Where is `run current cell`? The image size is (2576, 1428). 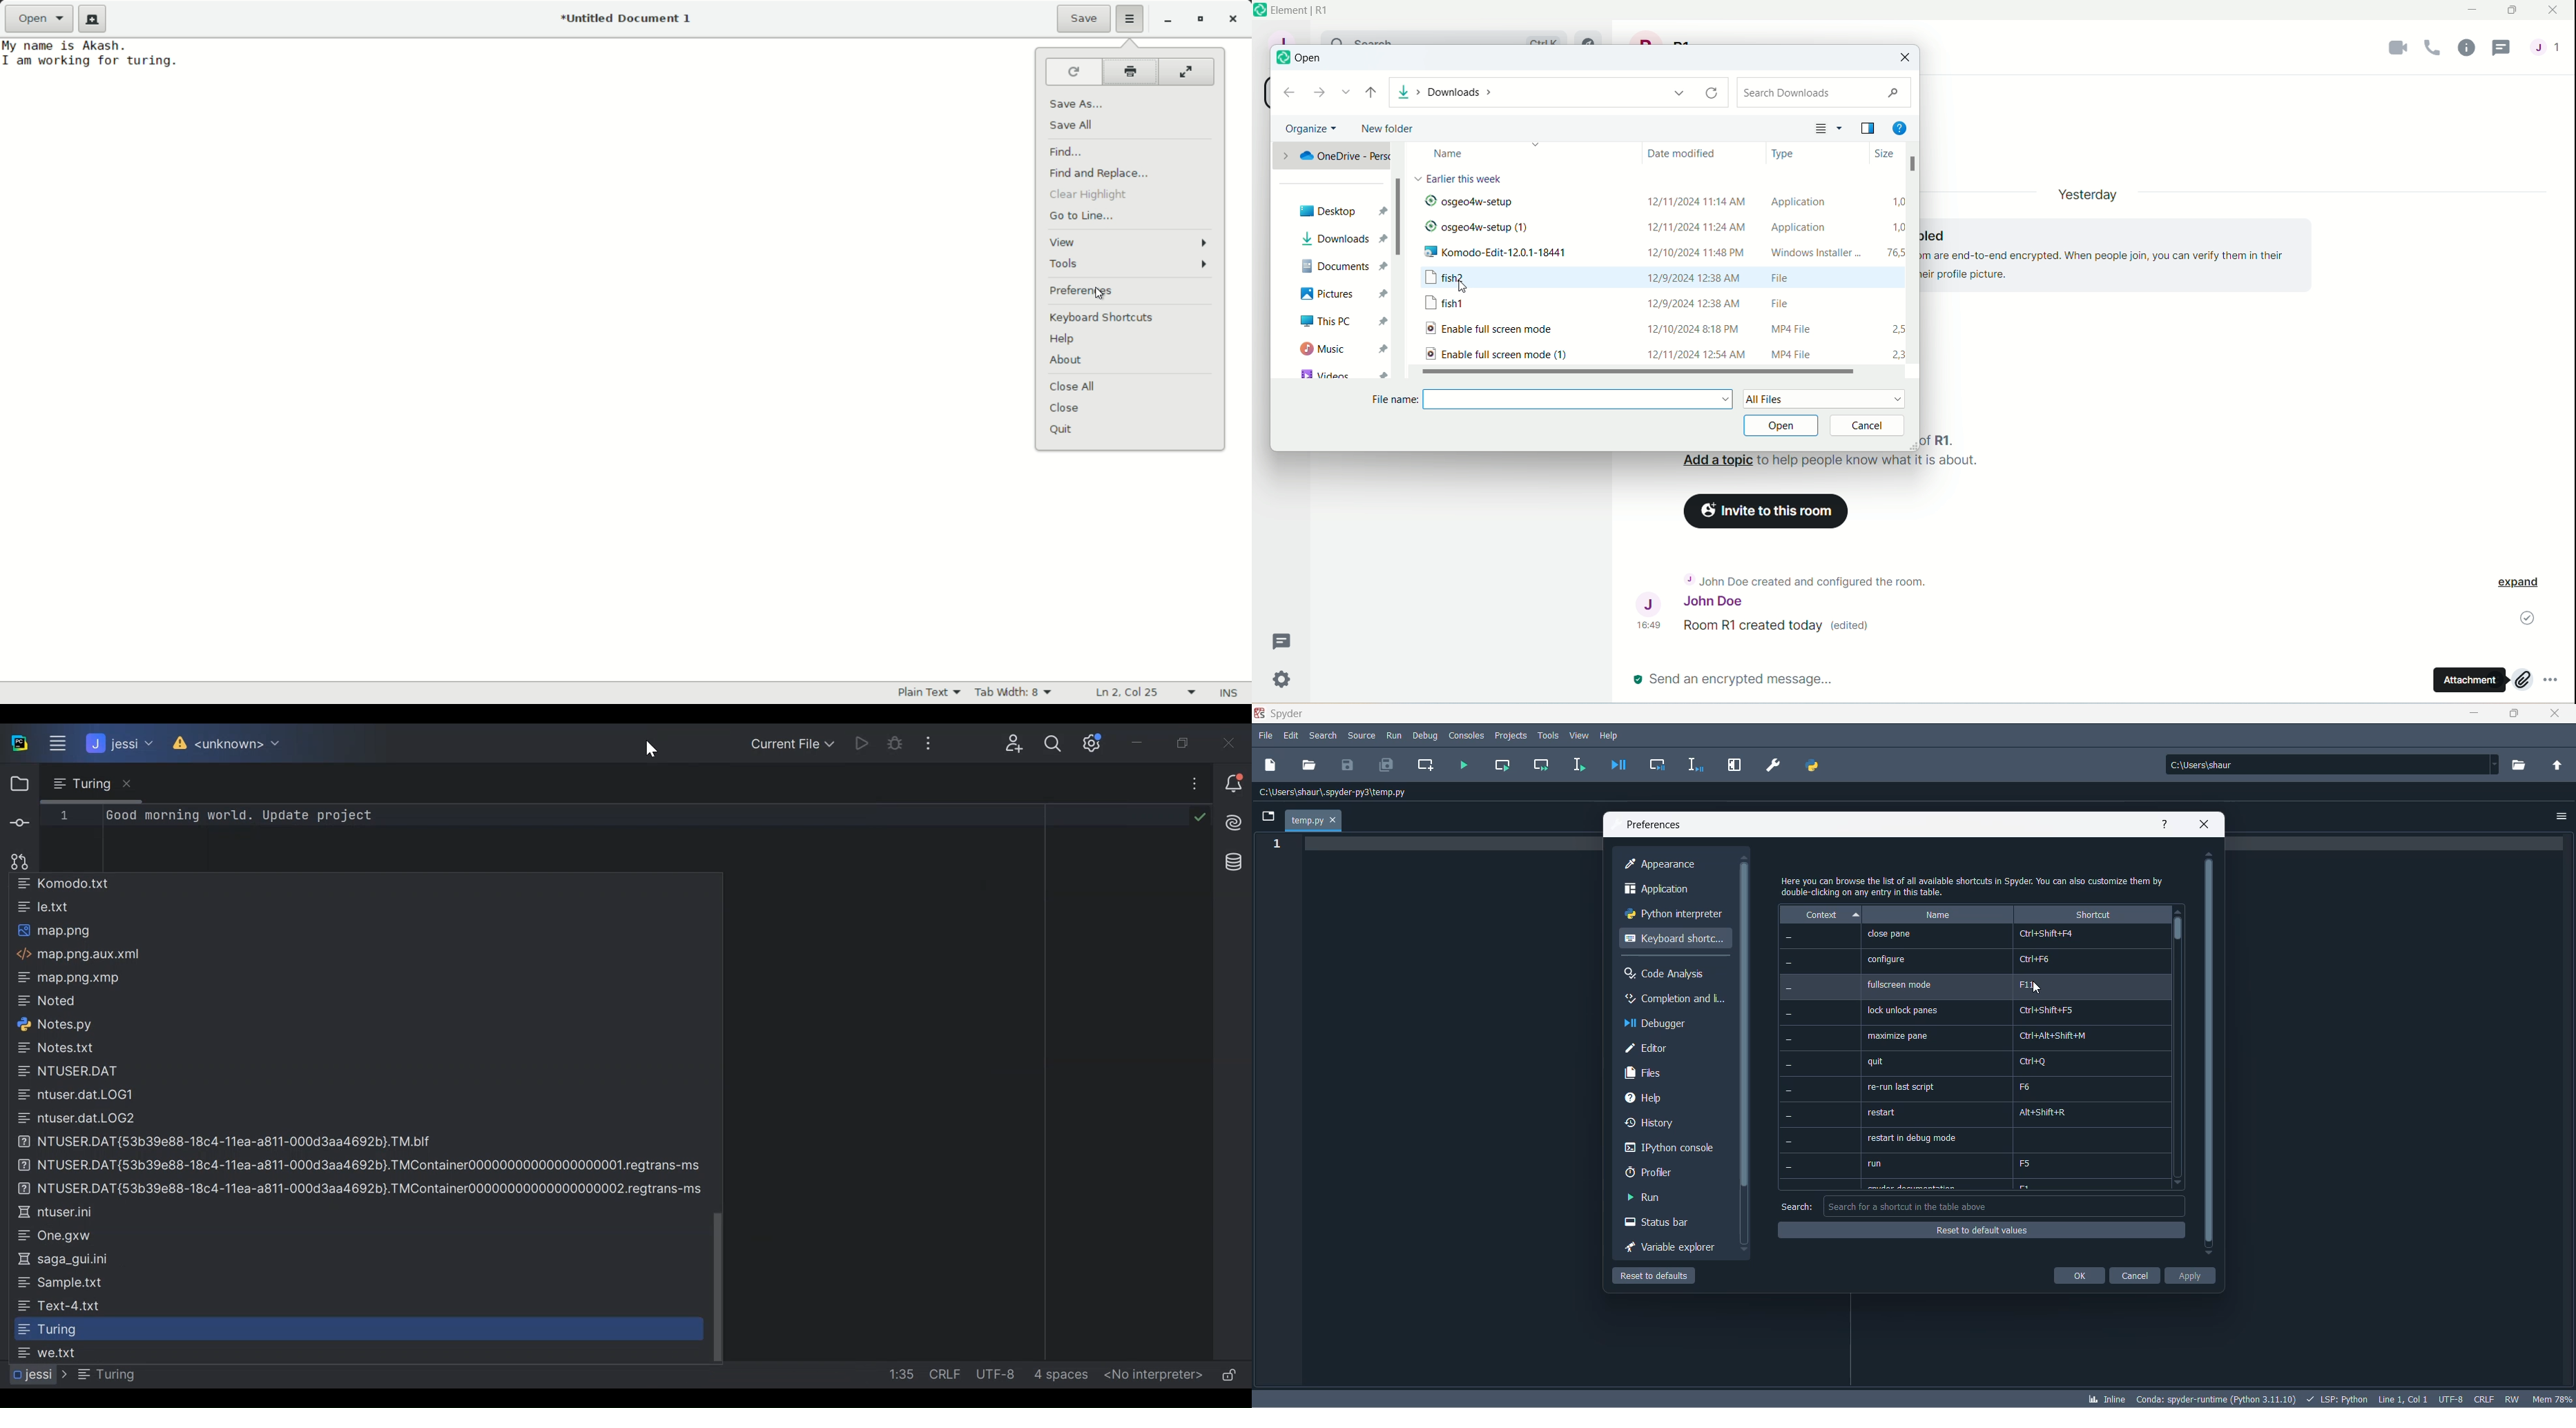 run current cell is located at coordinates (1537, 767).